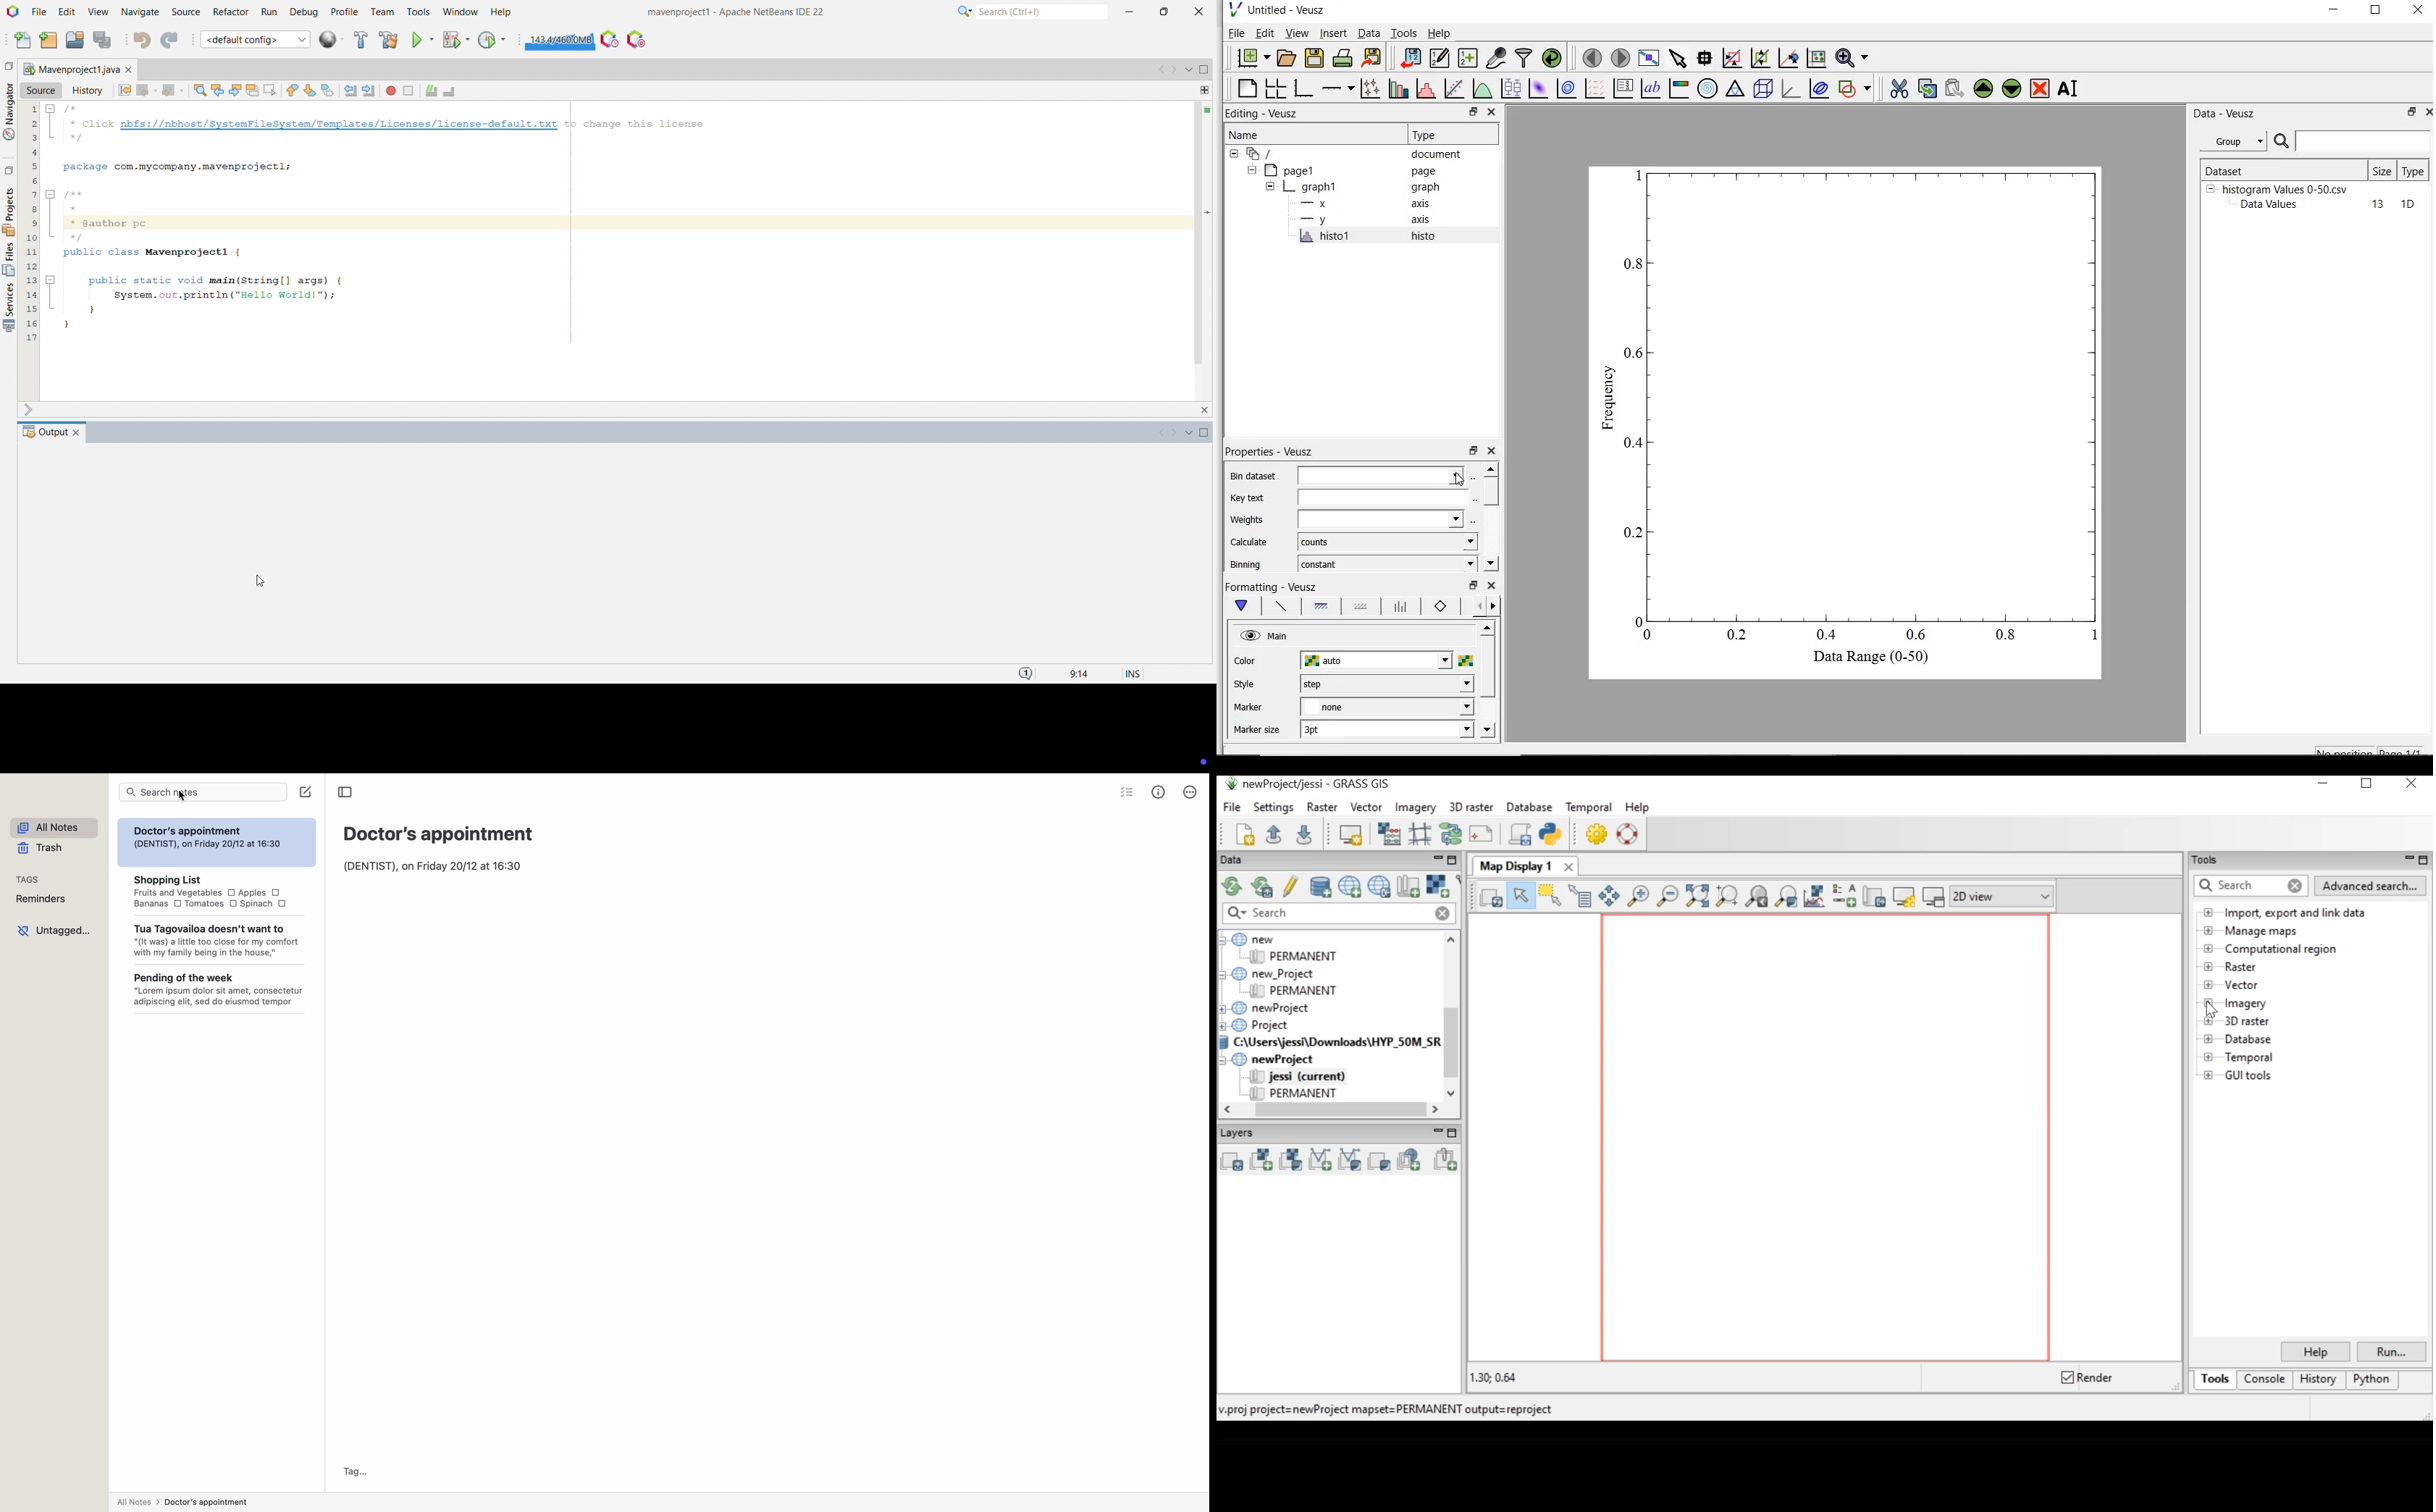 This screenshot has height=1512, width=2436. What do you see at coordinates (1621, 57) in the screenshot?
I see `move to next page` at bounding box center [1621, 57].